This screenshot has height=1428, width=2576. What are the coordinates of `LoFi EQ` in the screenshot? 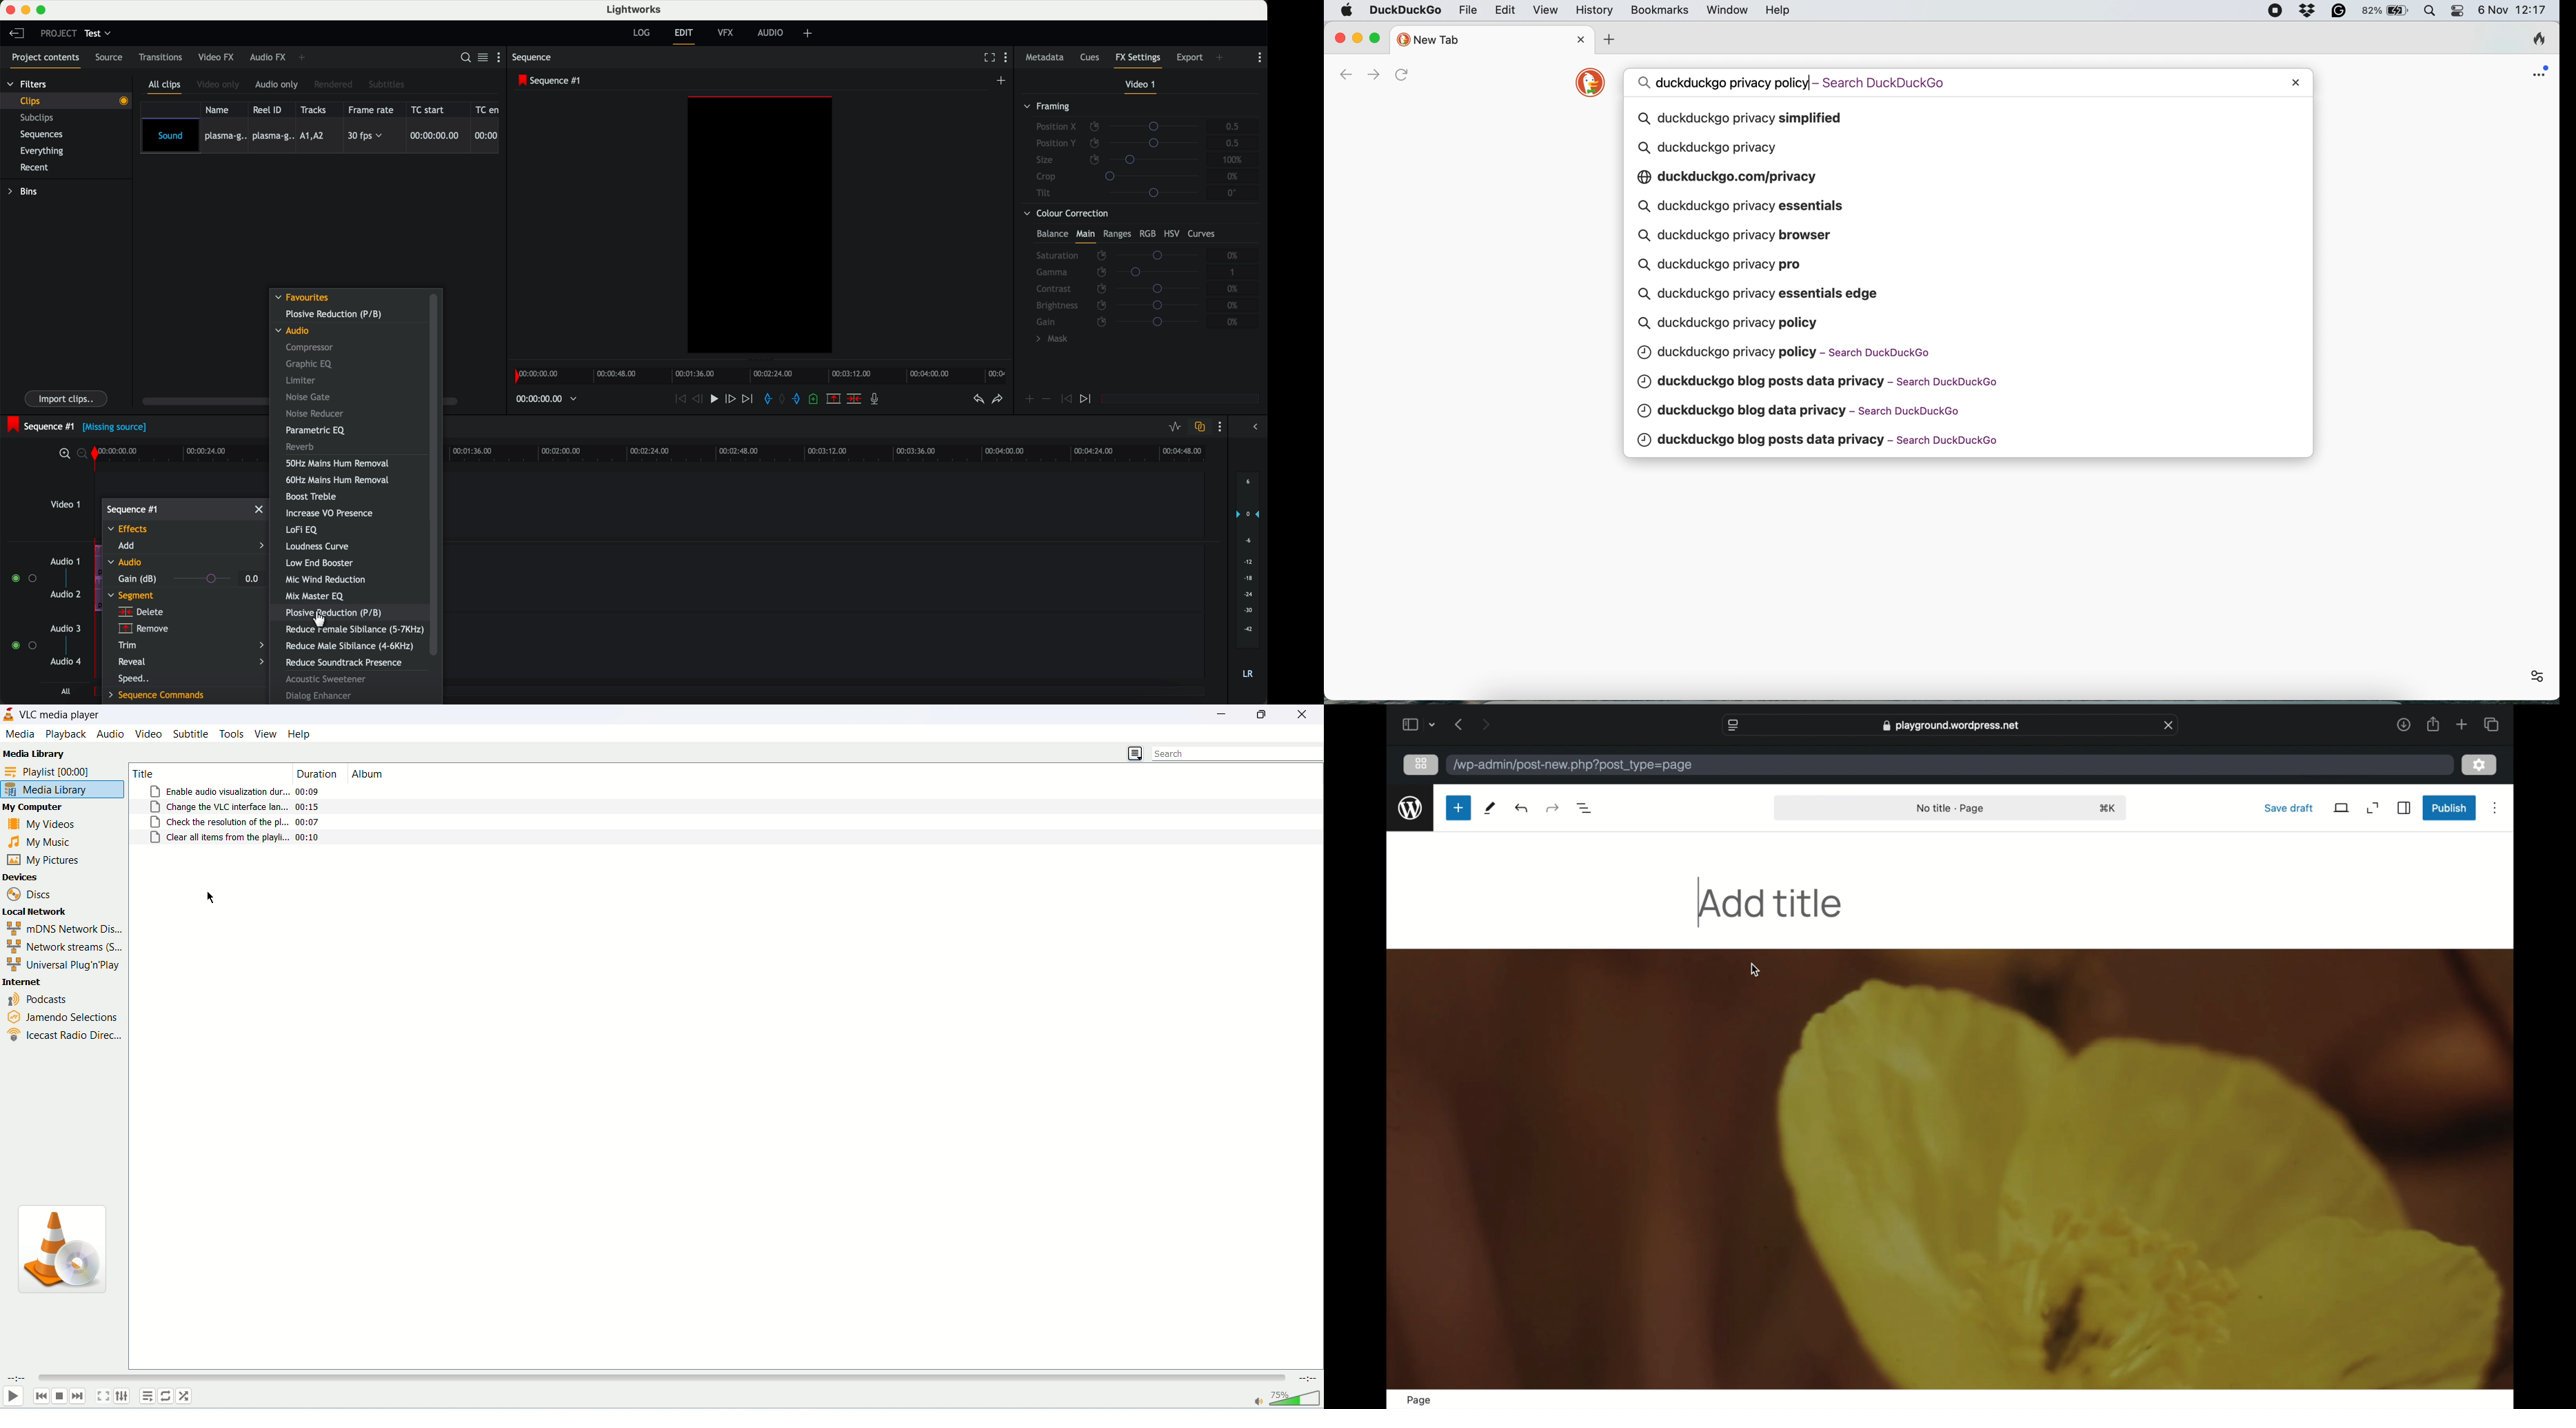 It's located at (304, 530).